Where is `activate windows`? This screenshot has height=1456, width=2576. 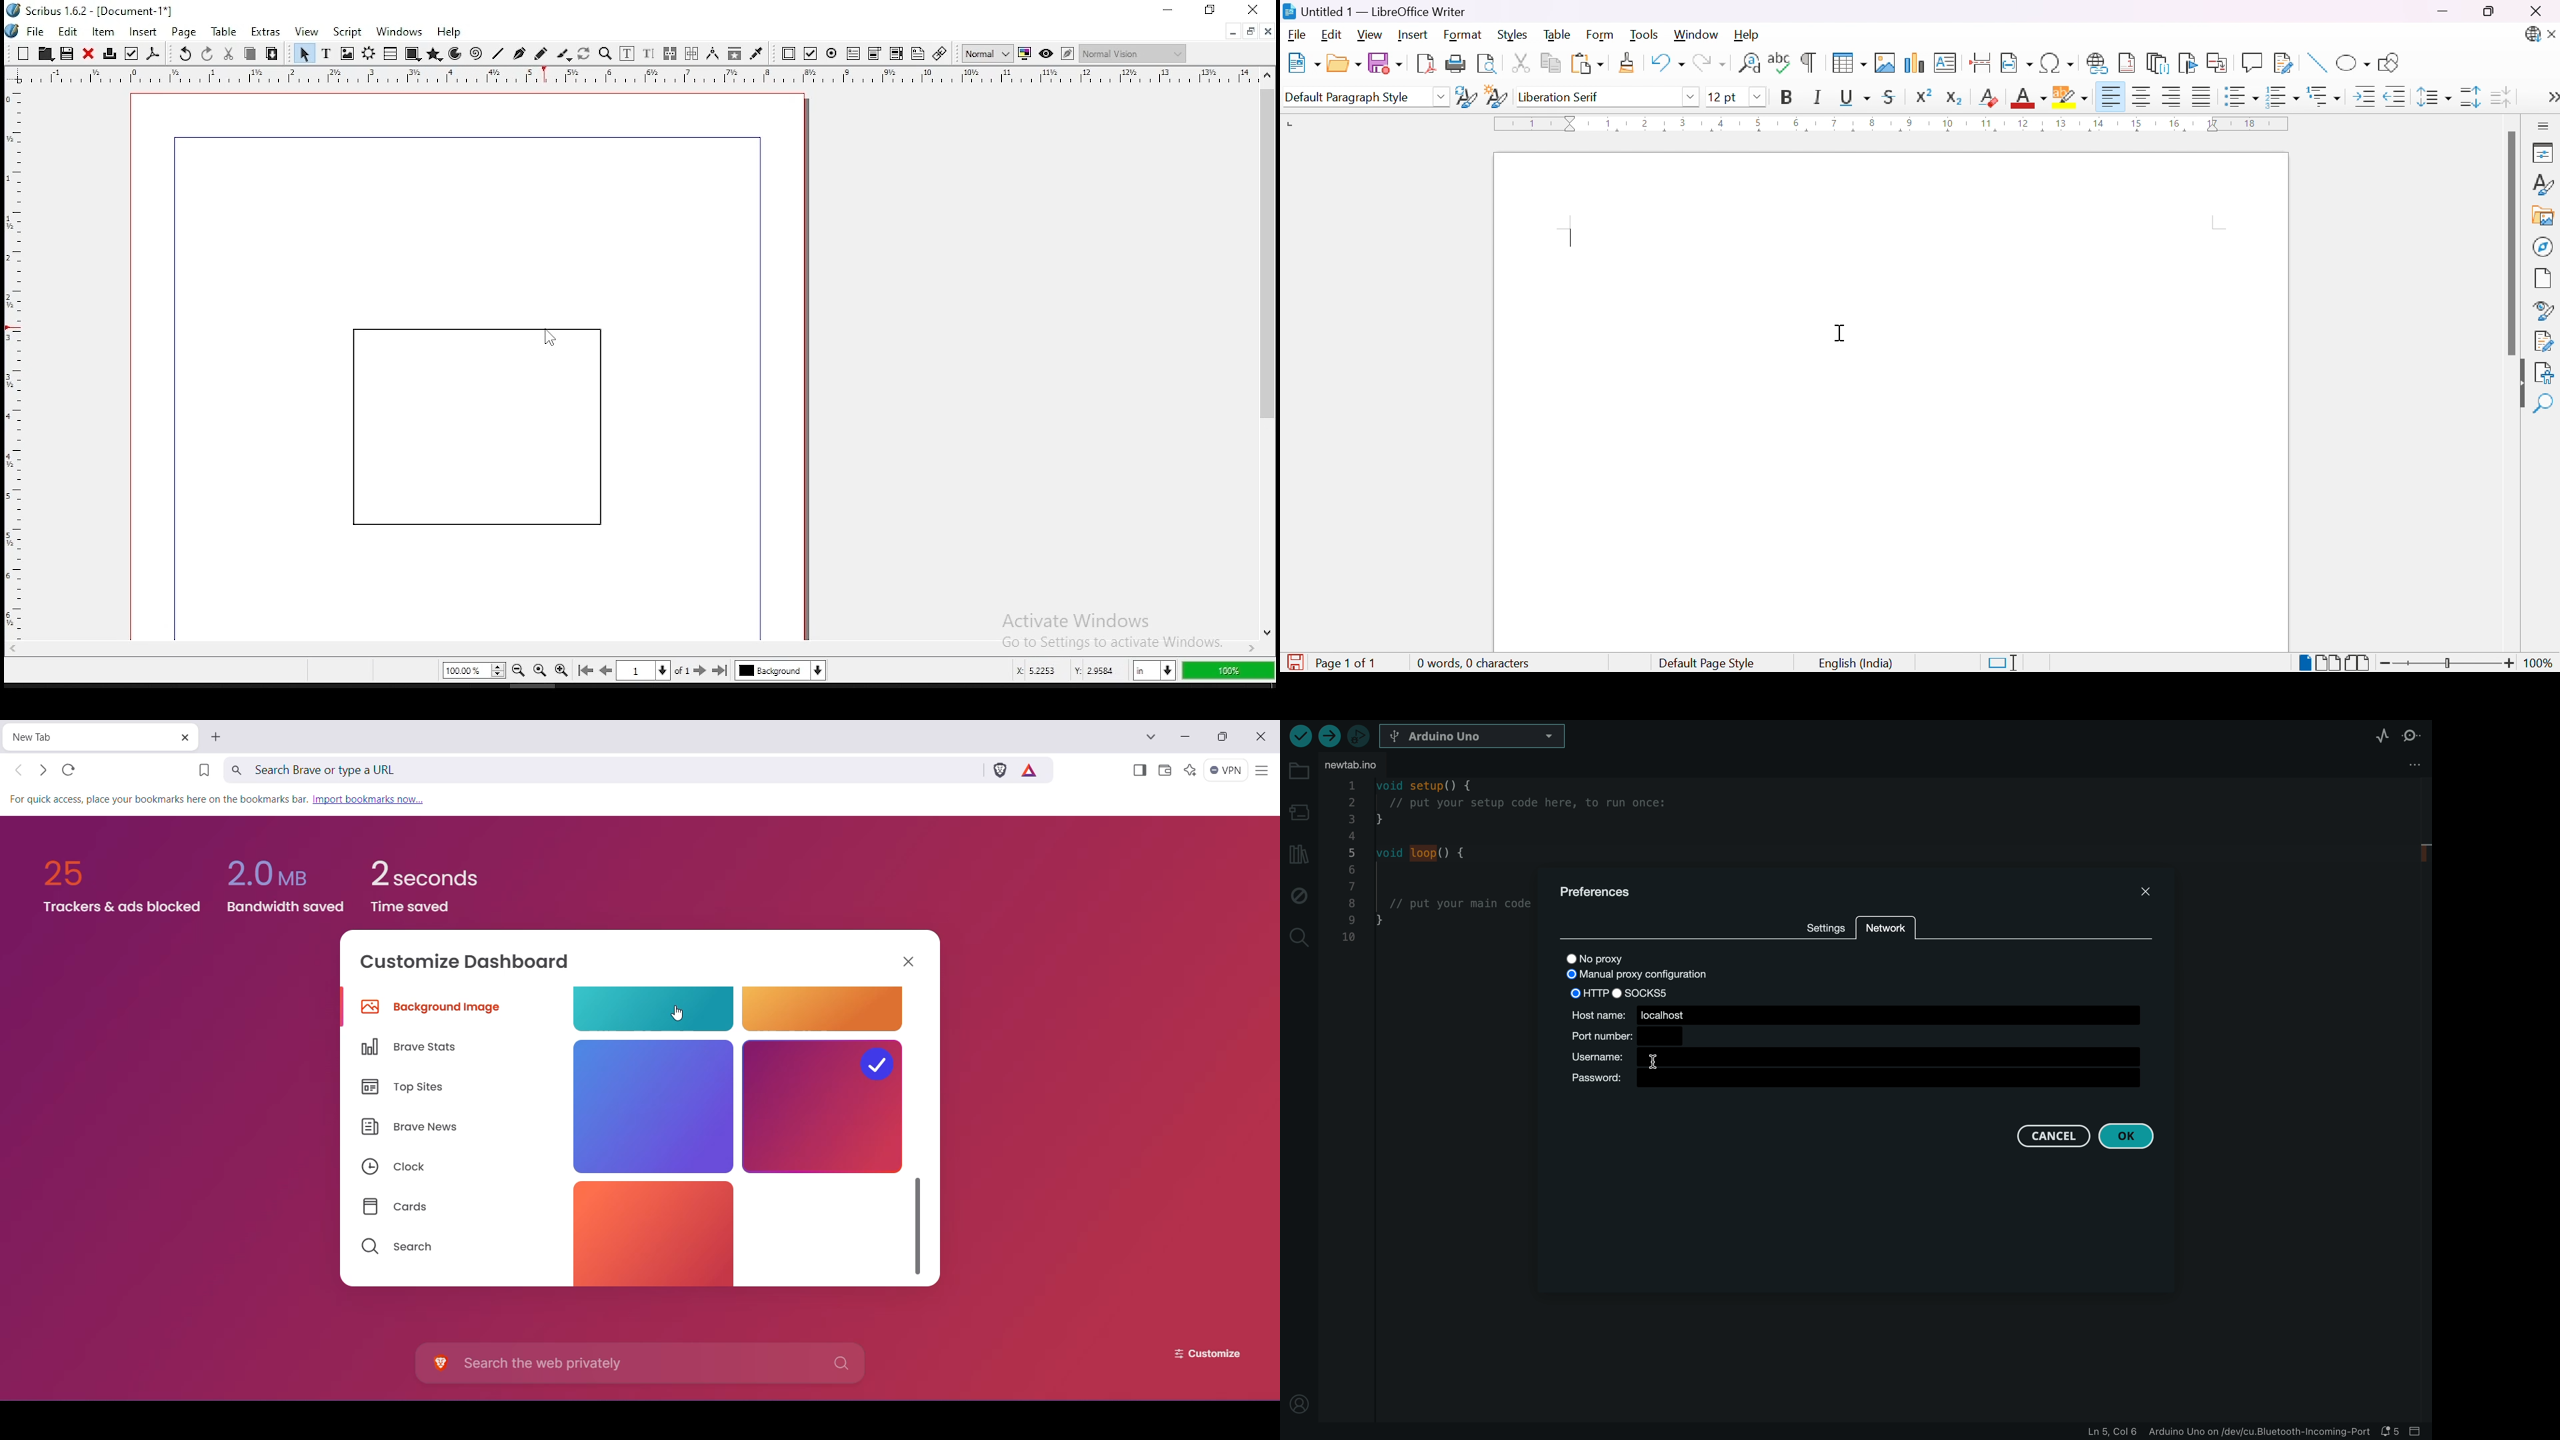 activate windows is located at coordinates (1103, 622).